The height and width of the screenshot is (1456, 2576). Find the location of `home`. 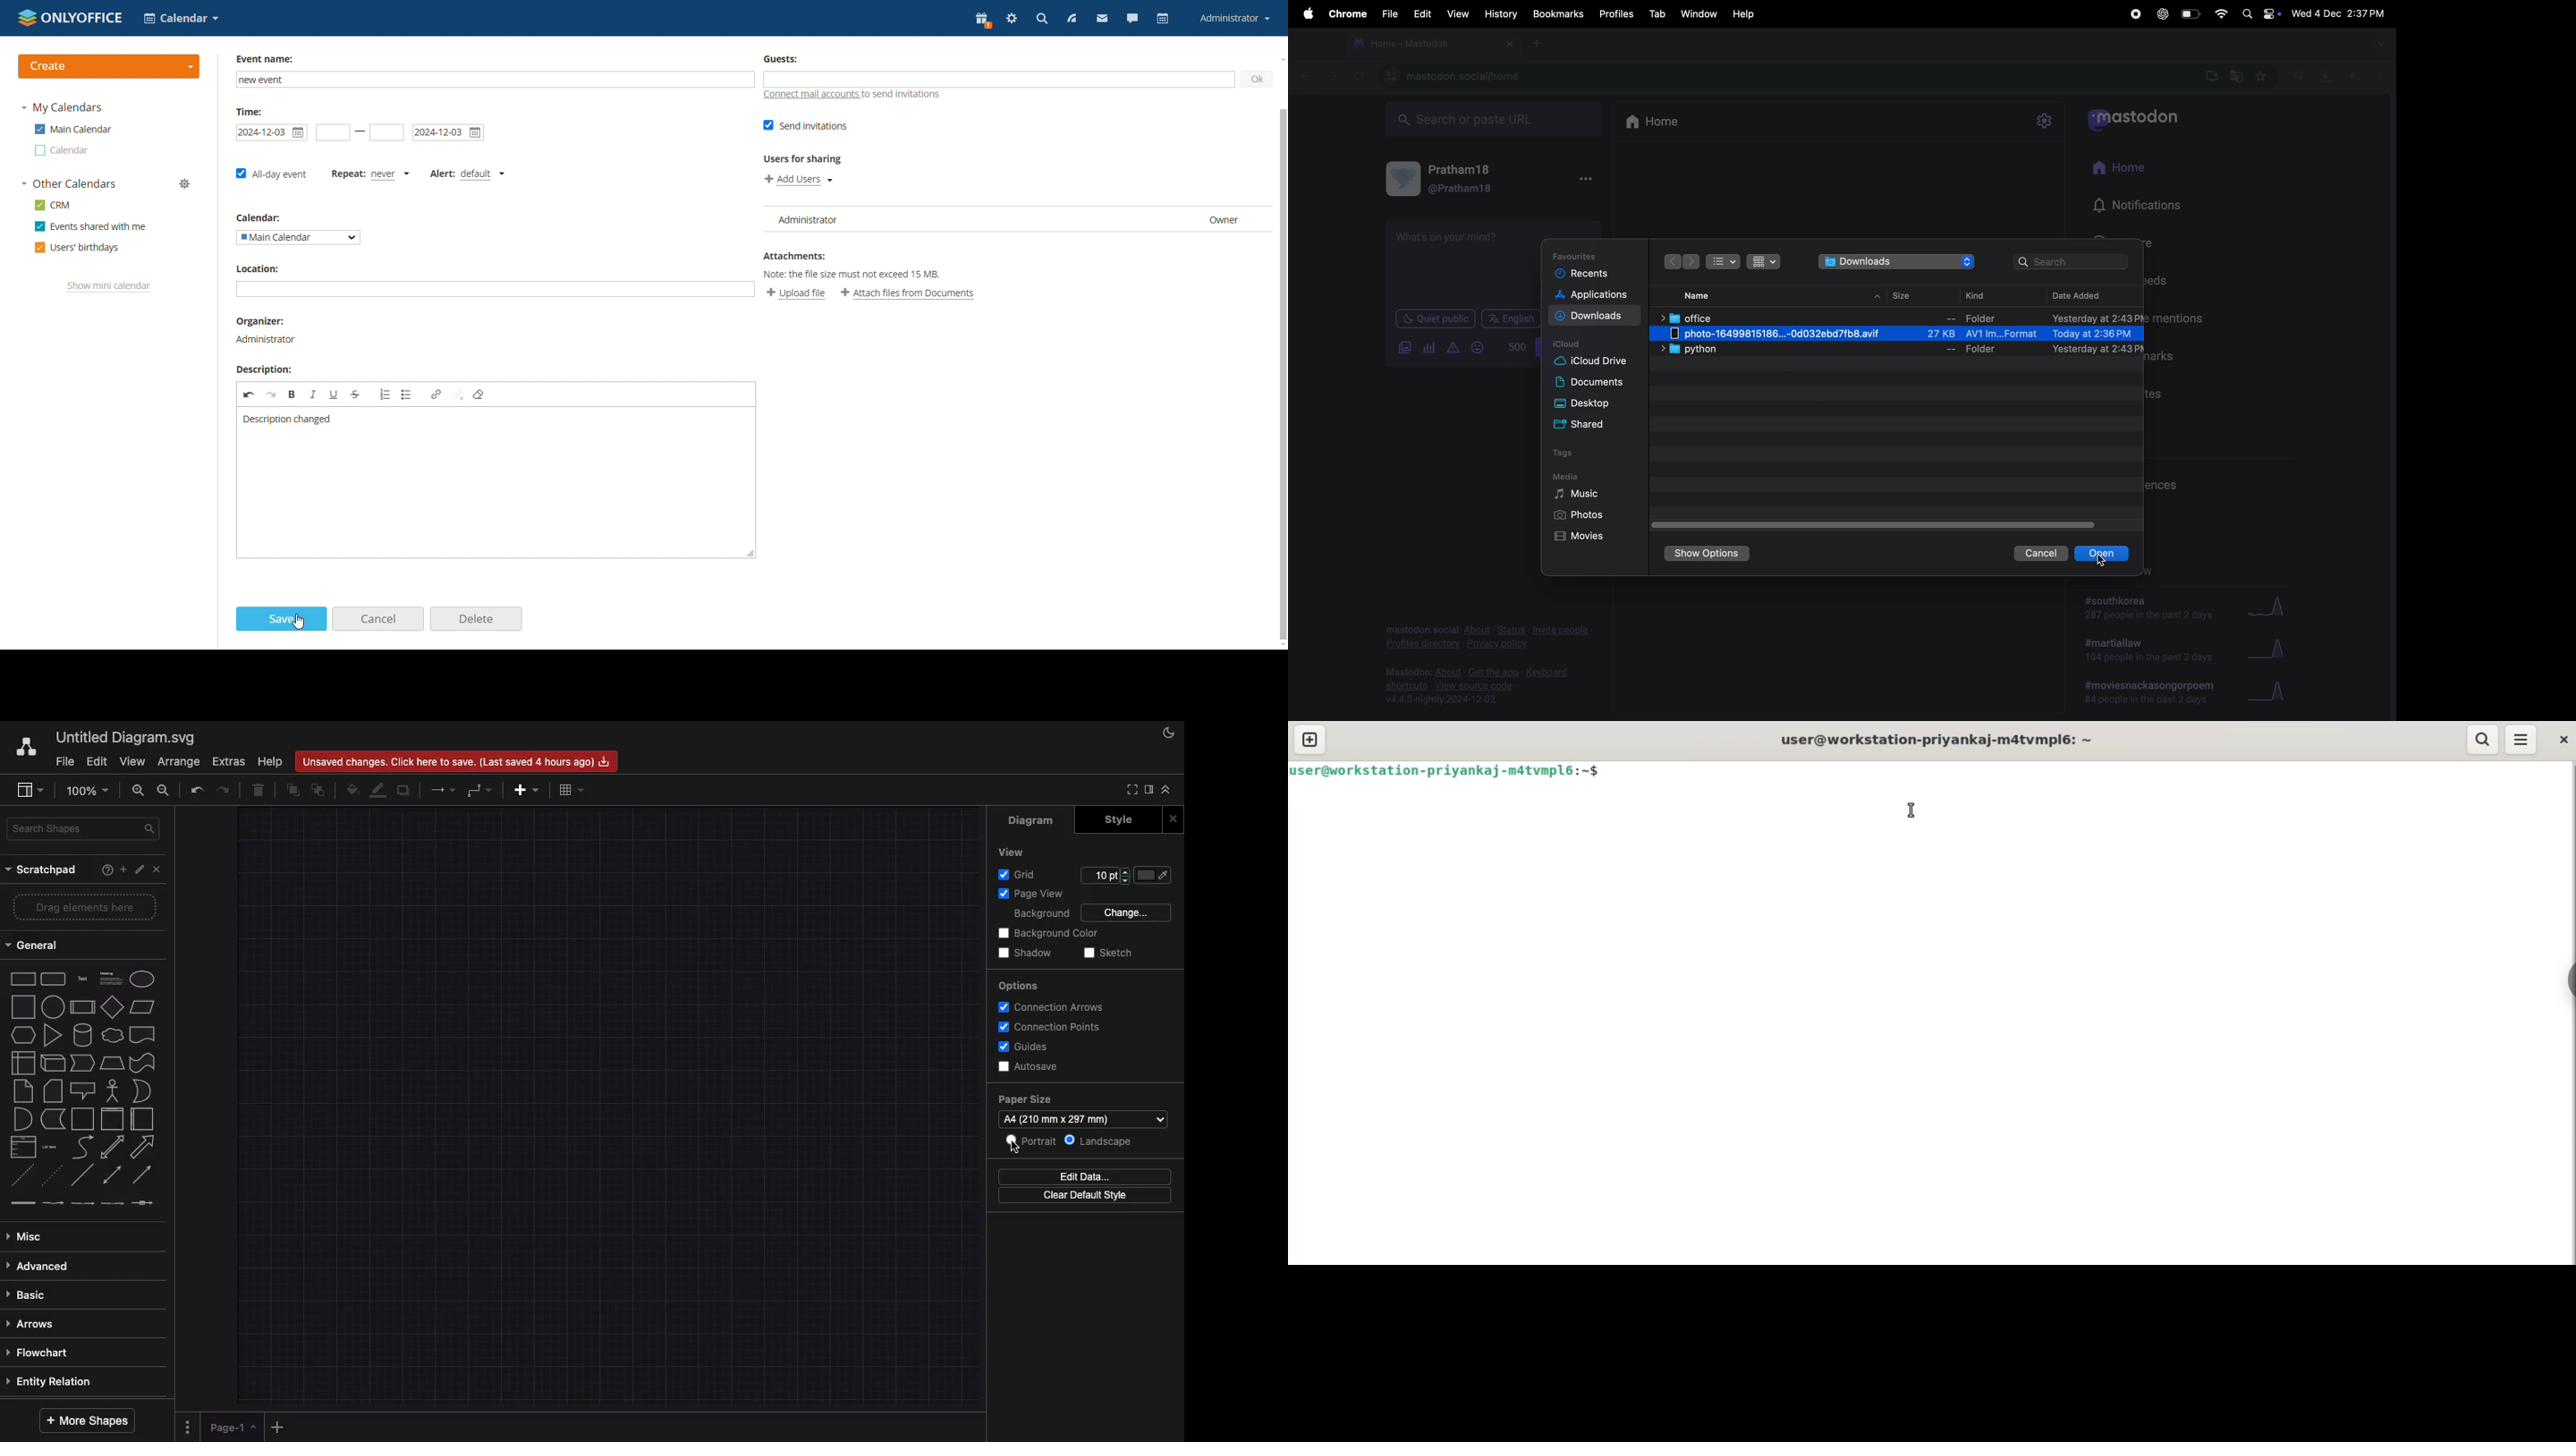

home is located at coordinates (2122, 169).